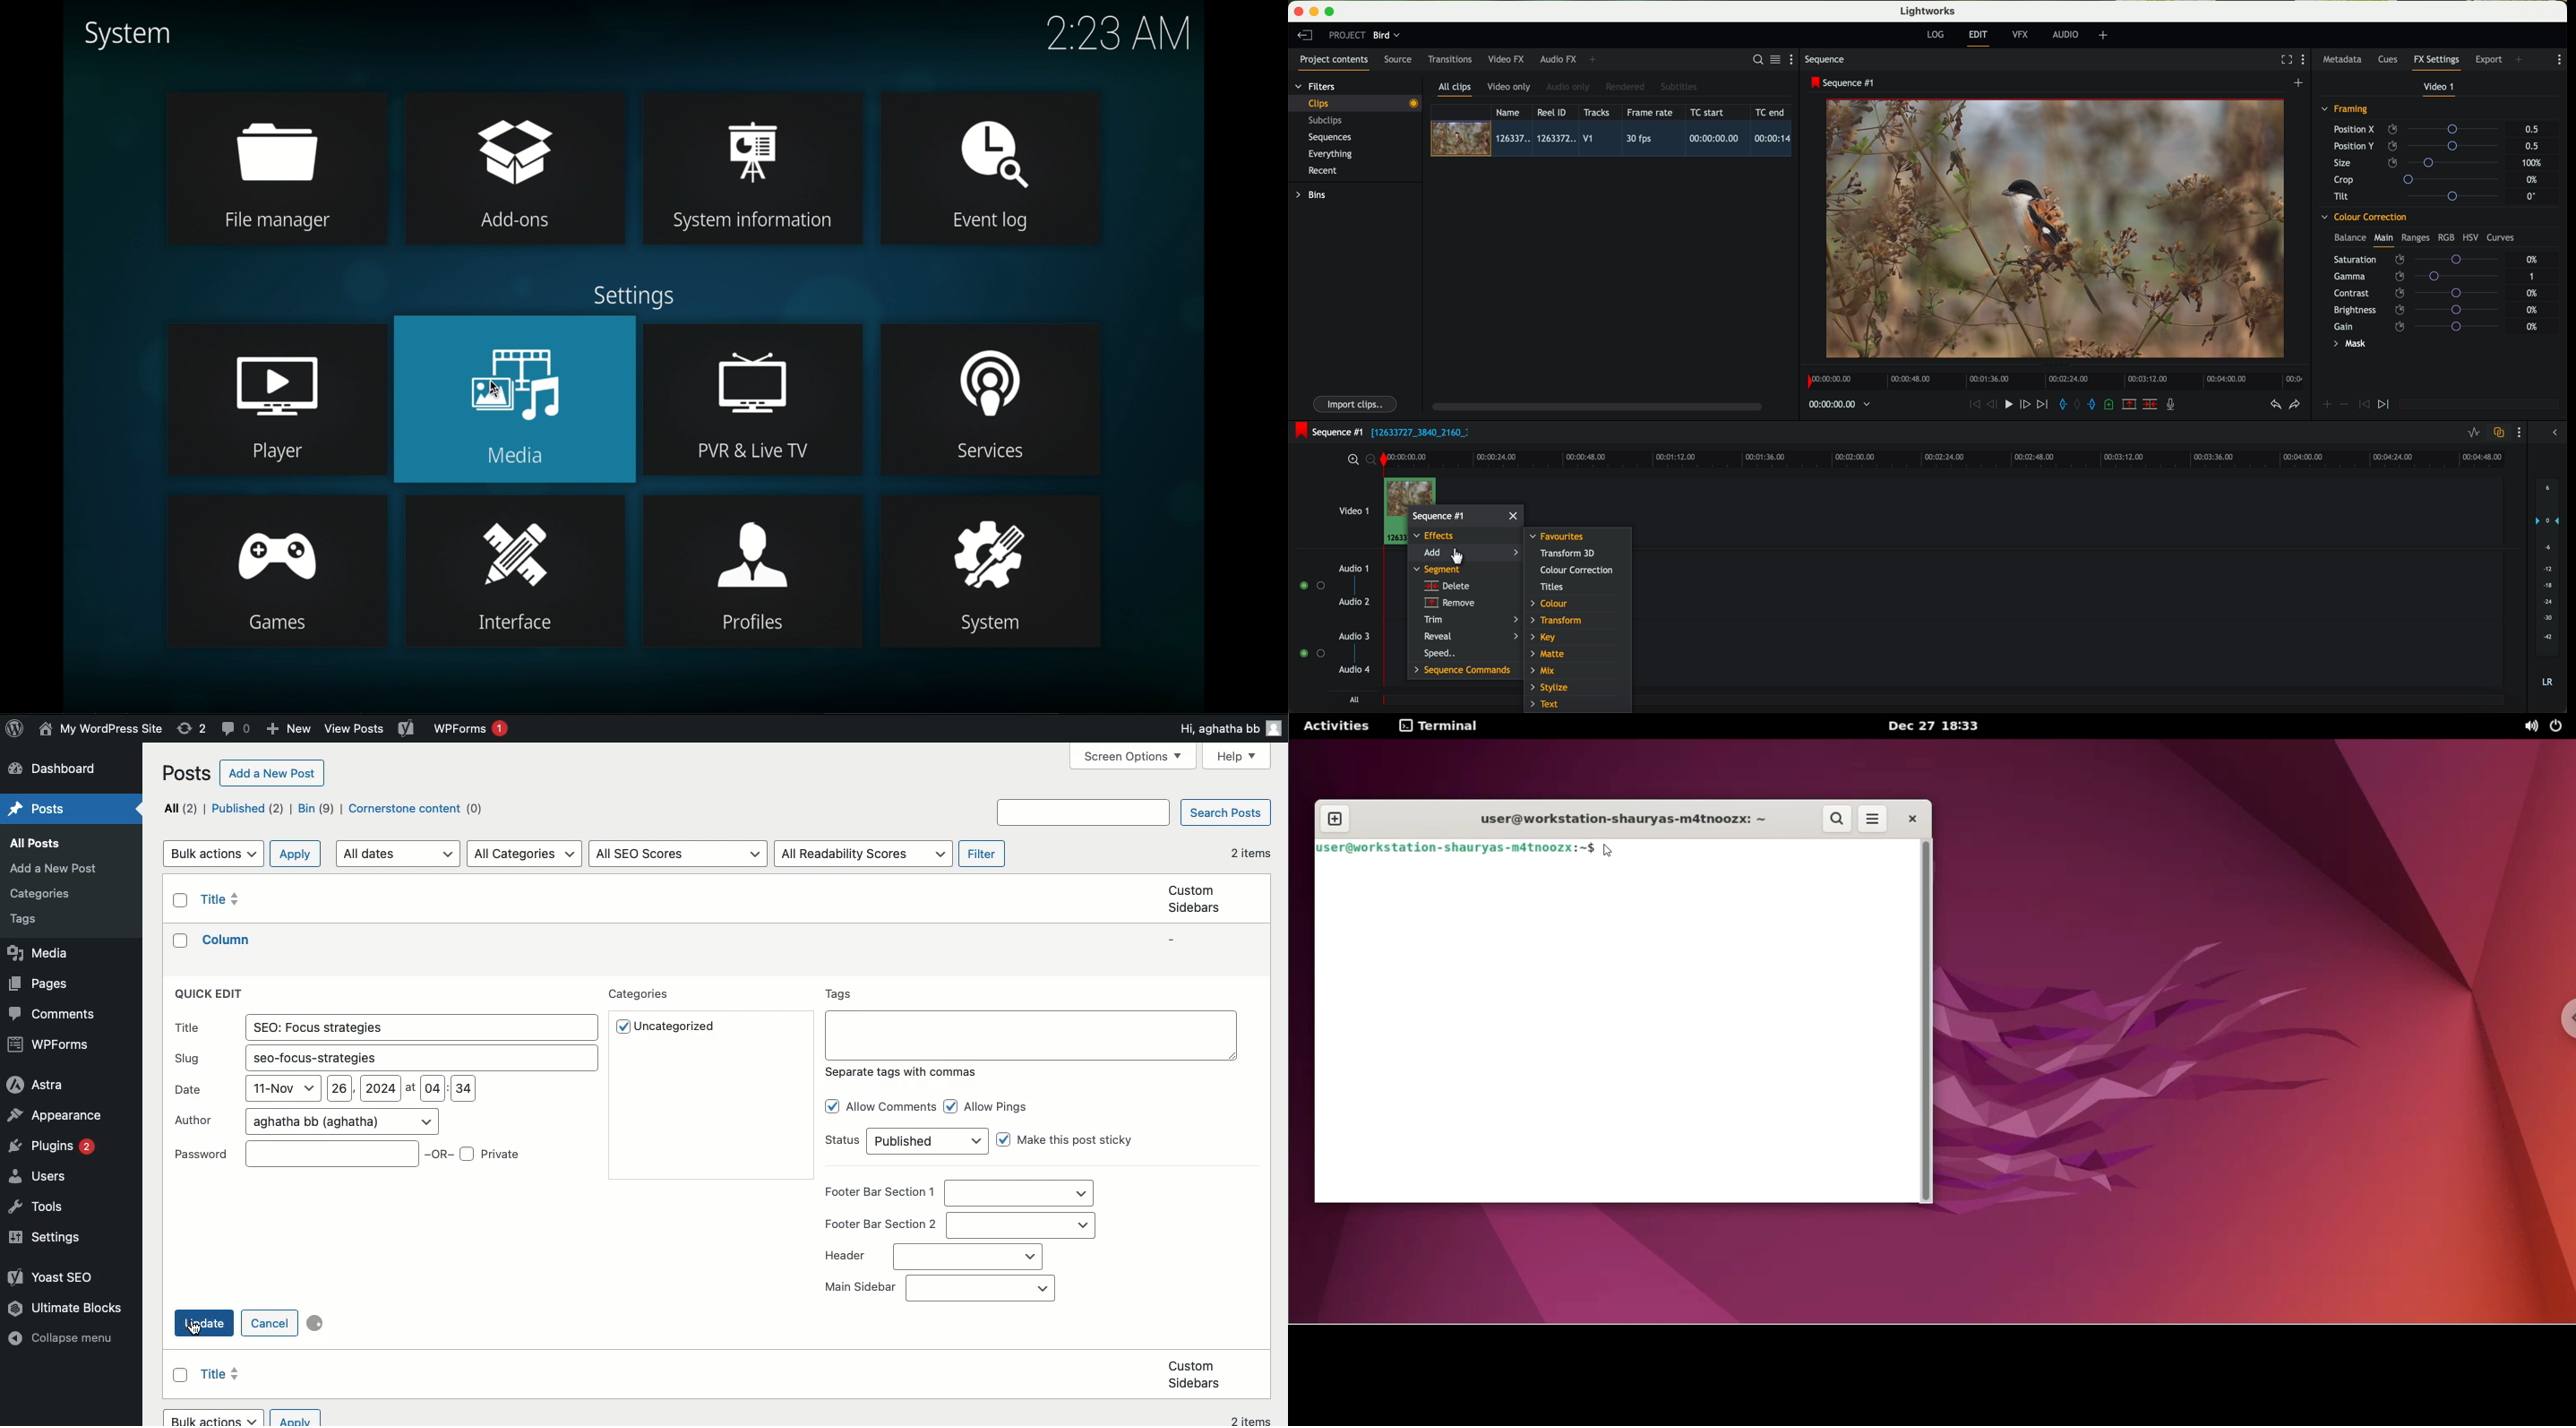 This screenshot has height=1428, width=2576. What do you see at coordinates (279, 223) in the screenshot?
I see `File manager` at bounding box center [279, 223].